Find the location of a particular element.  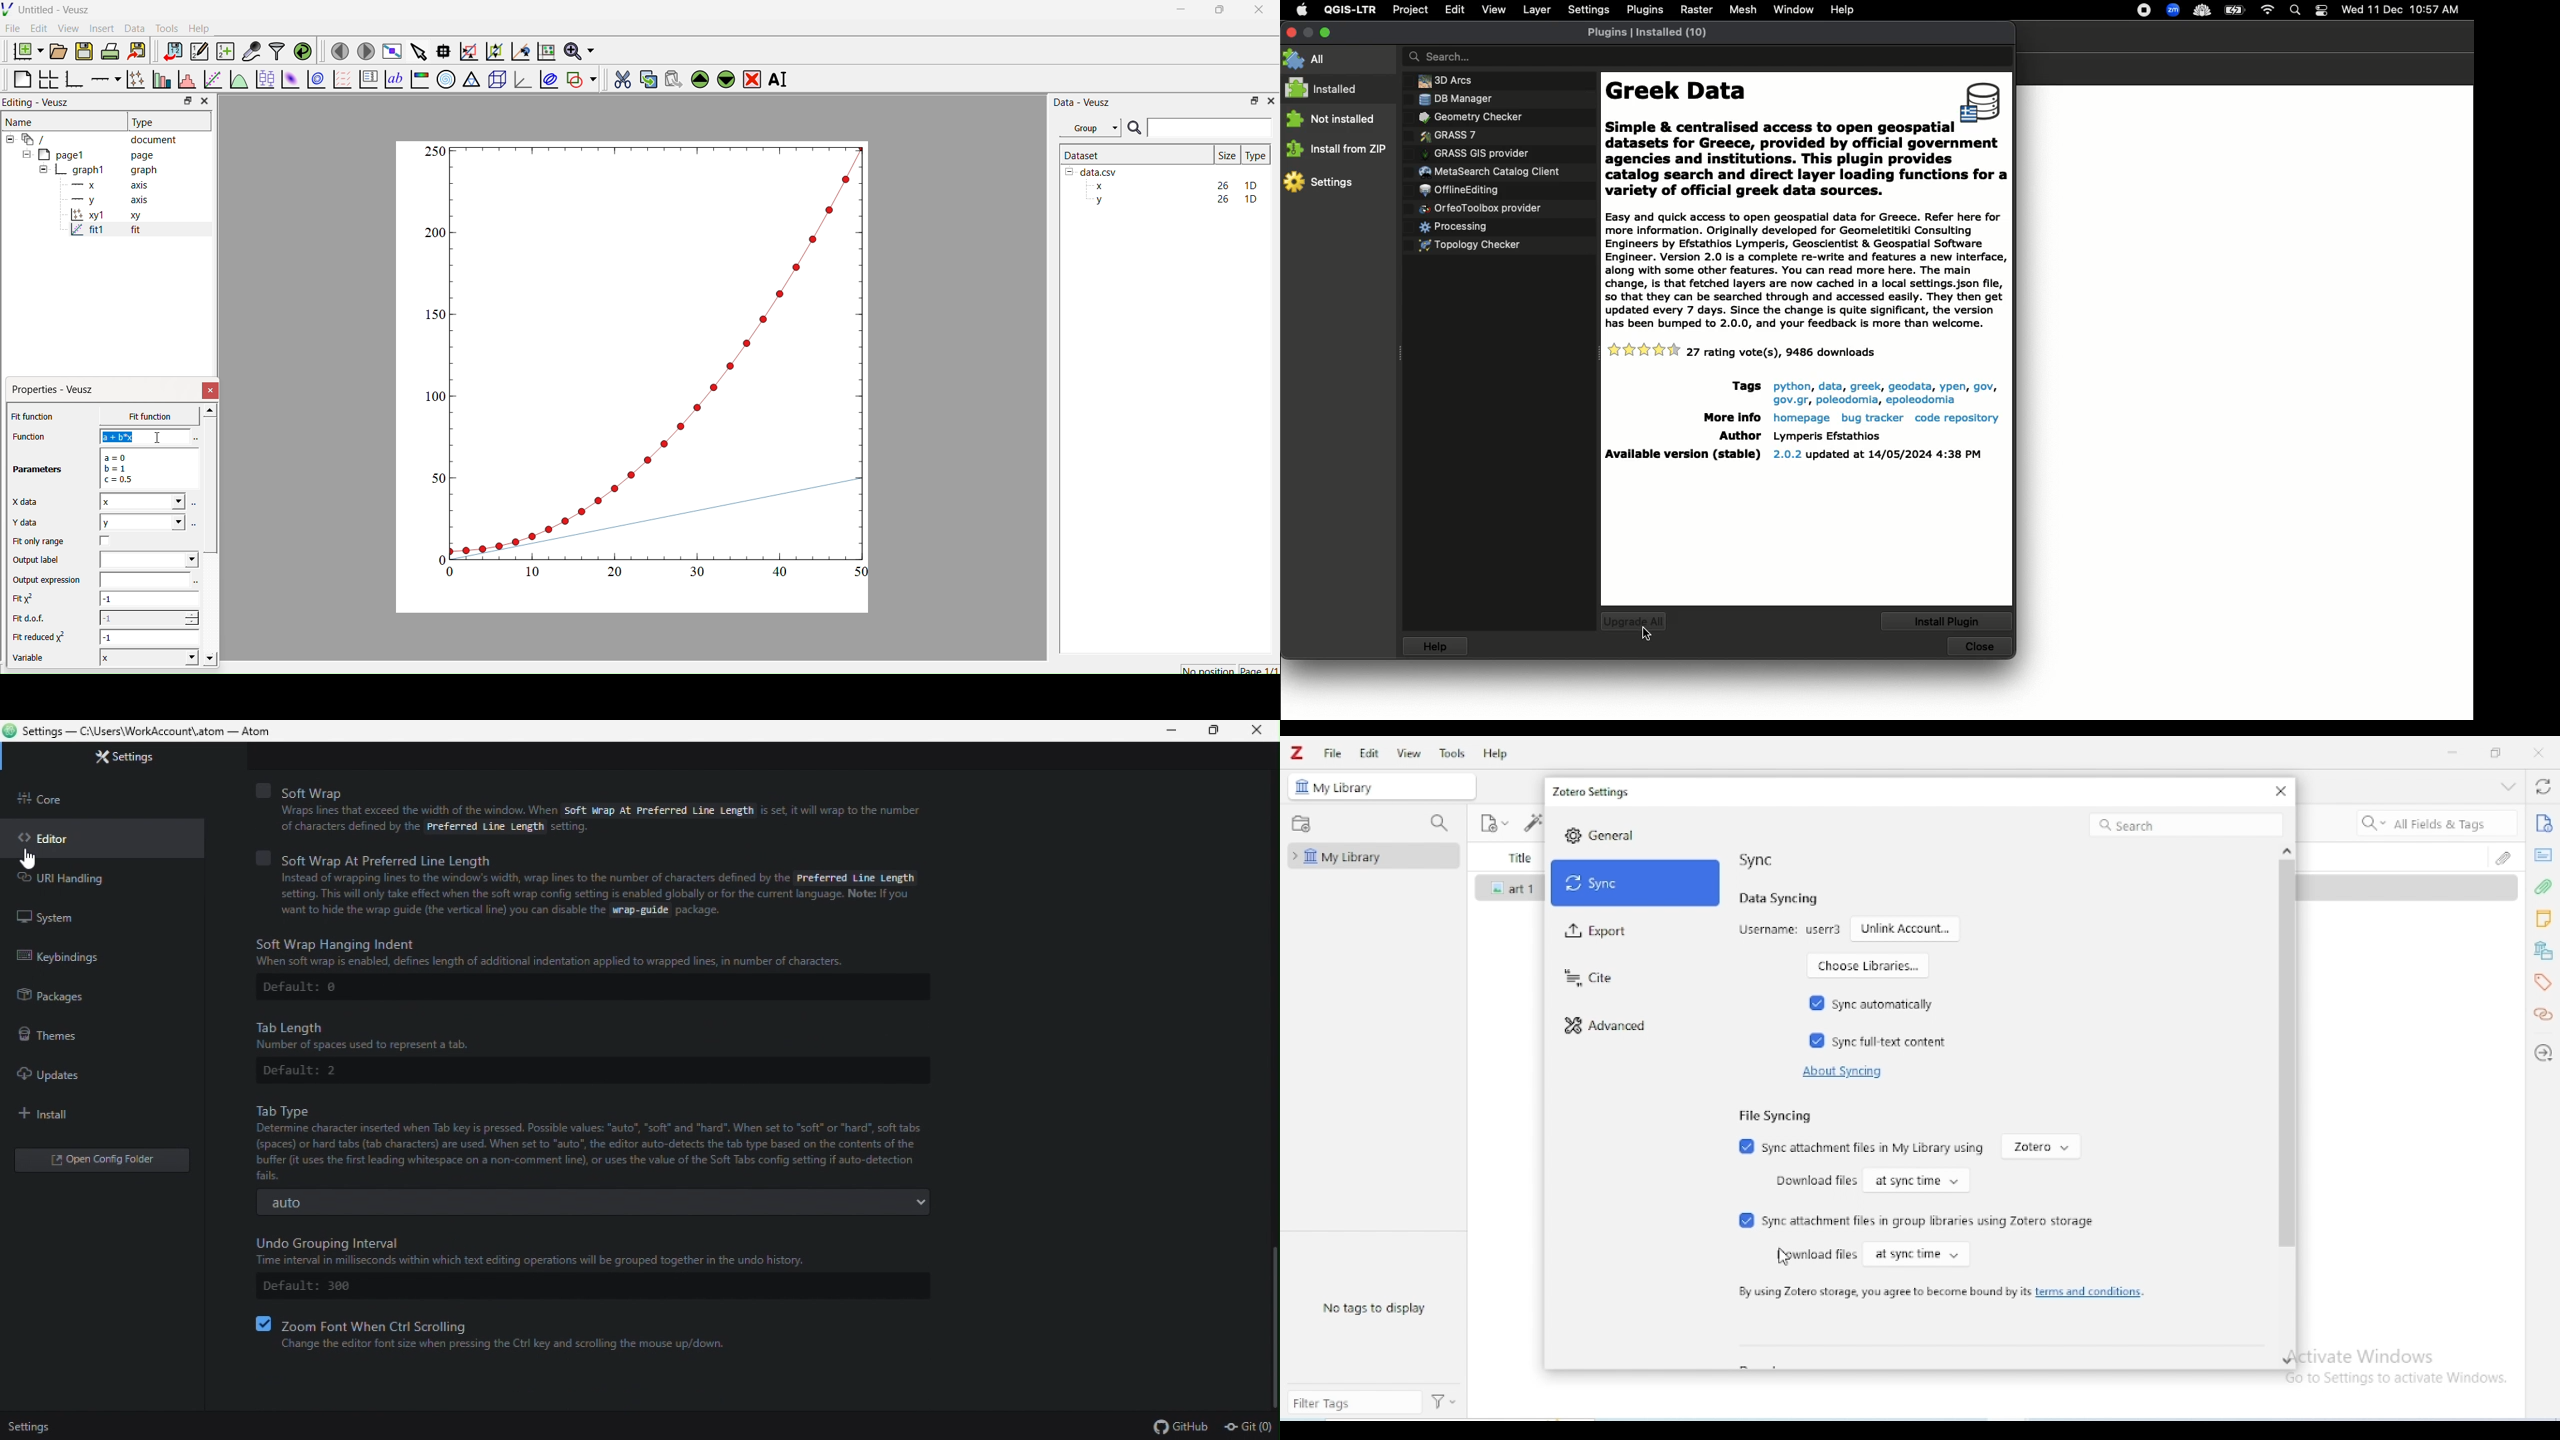

download files is located at coordinates (1813, 1180).